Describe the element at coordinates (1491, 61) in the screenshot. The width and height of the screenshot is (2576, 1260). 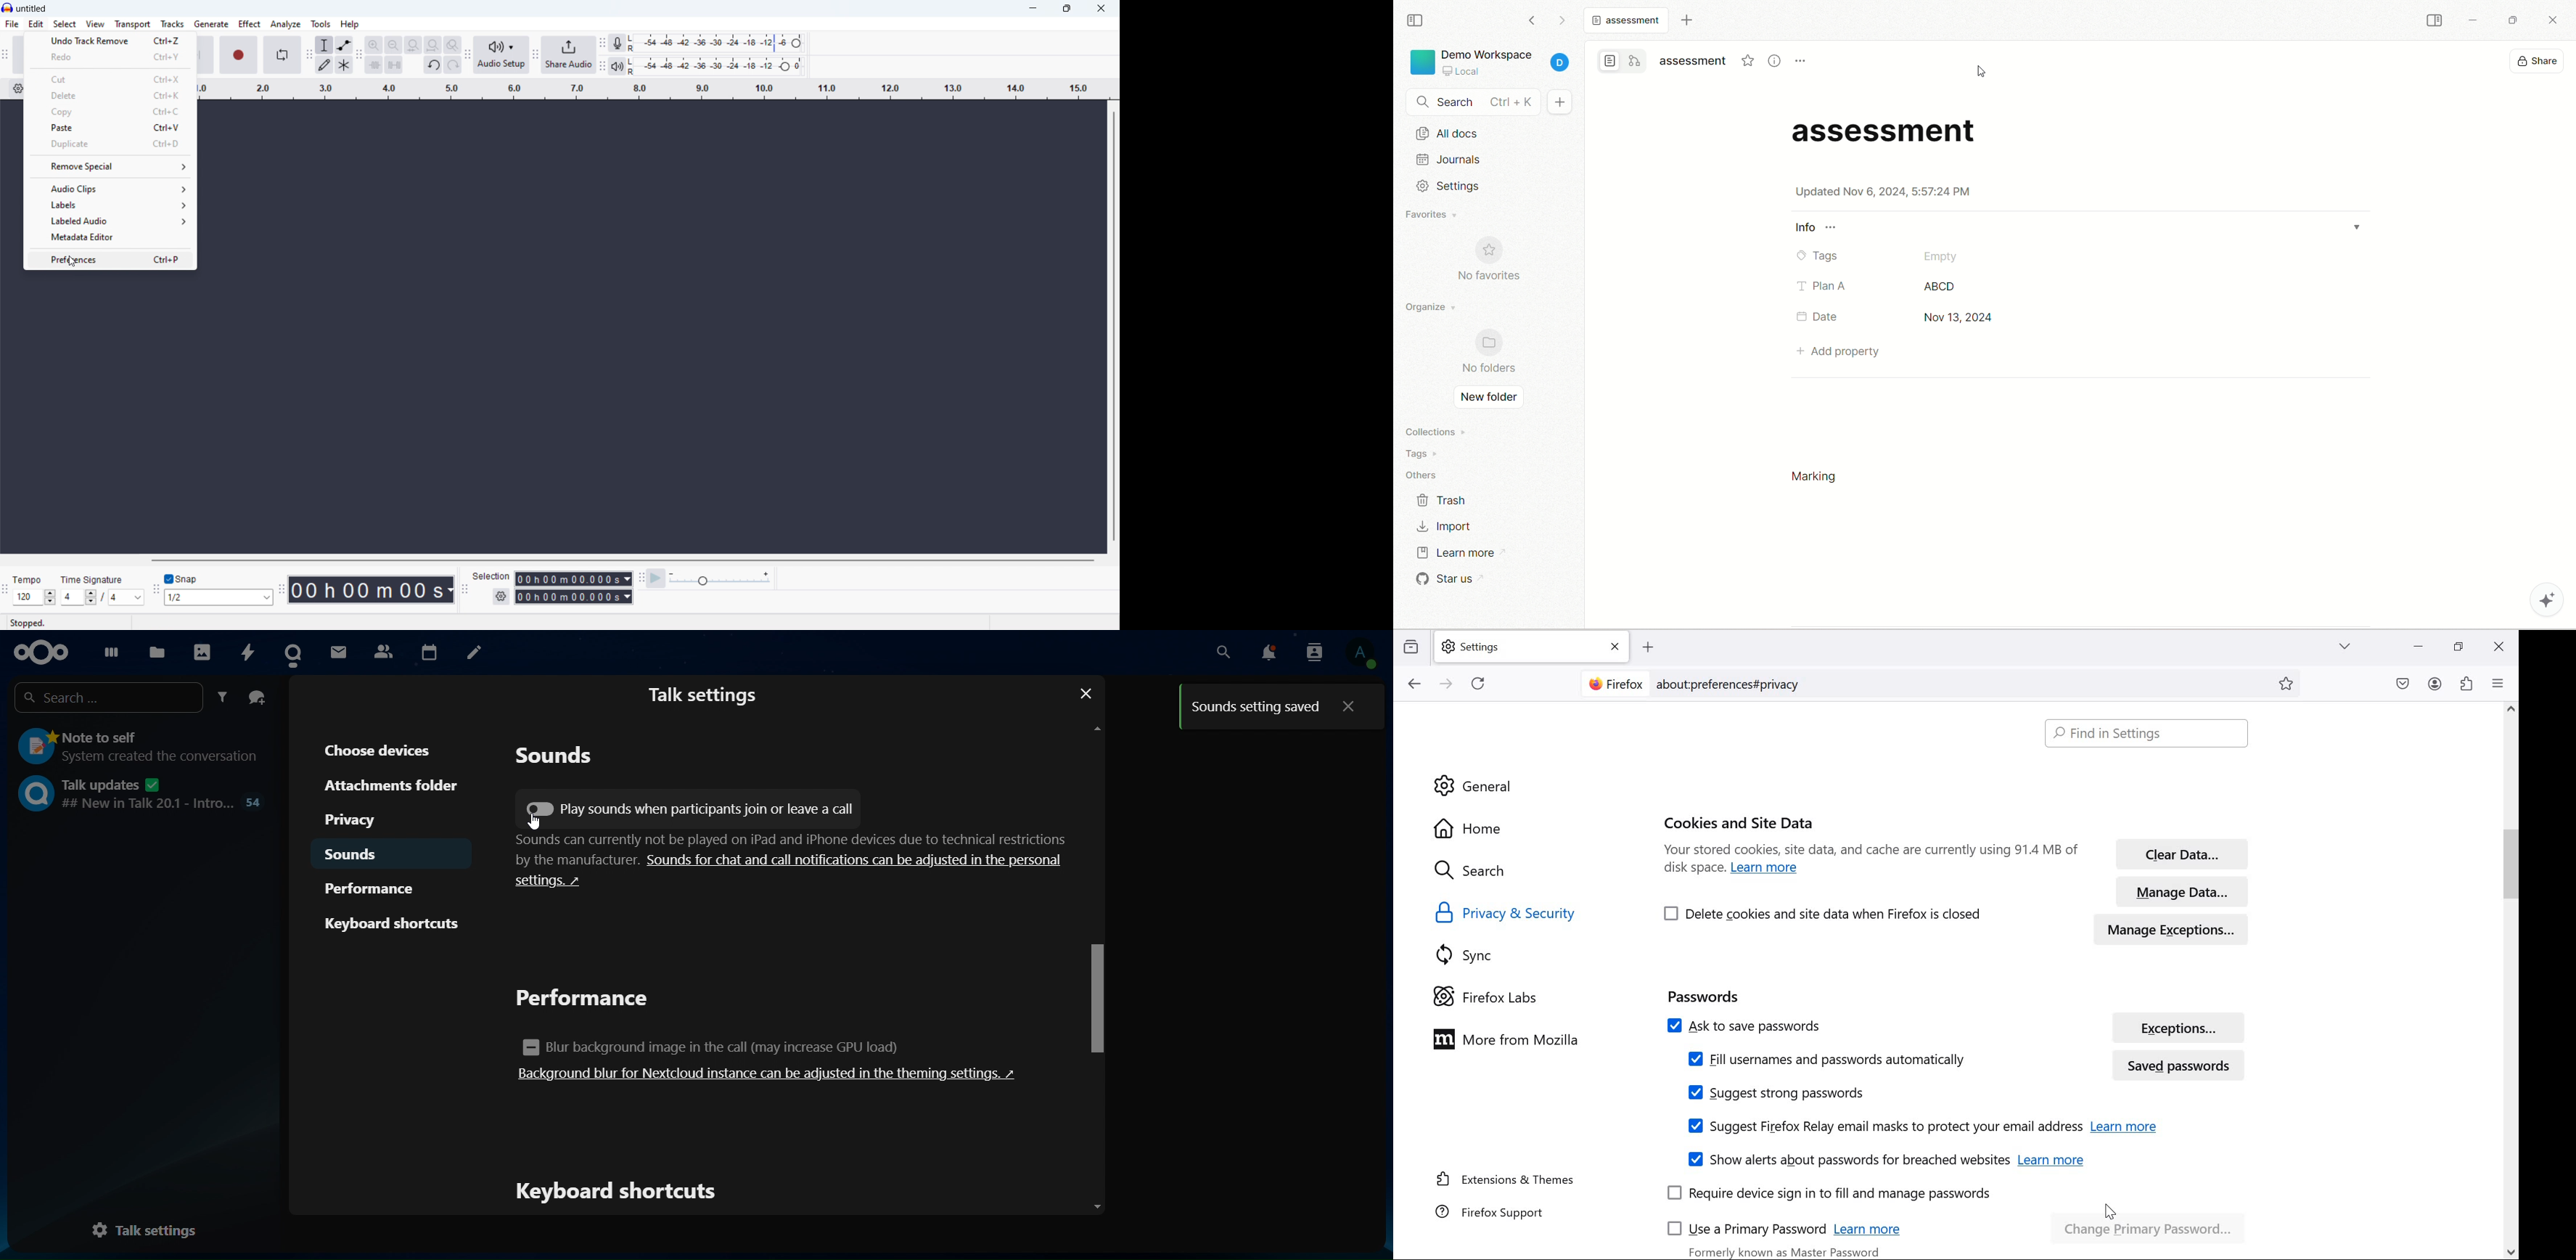
I see `Demo Workspace` at that location.